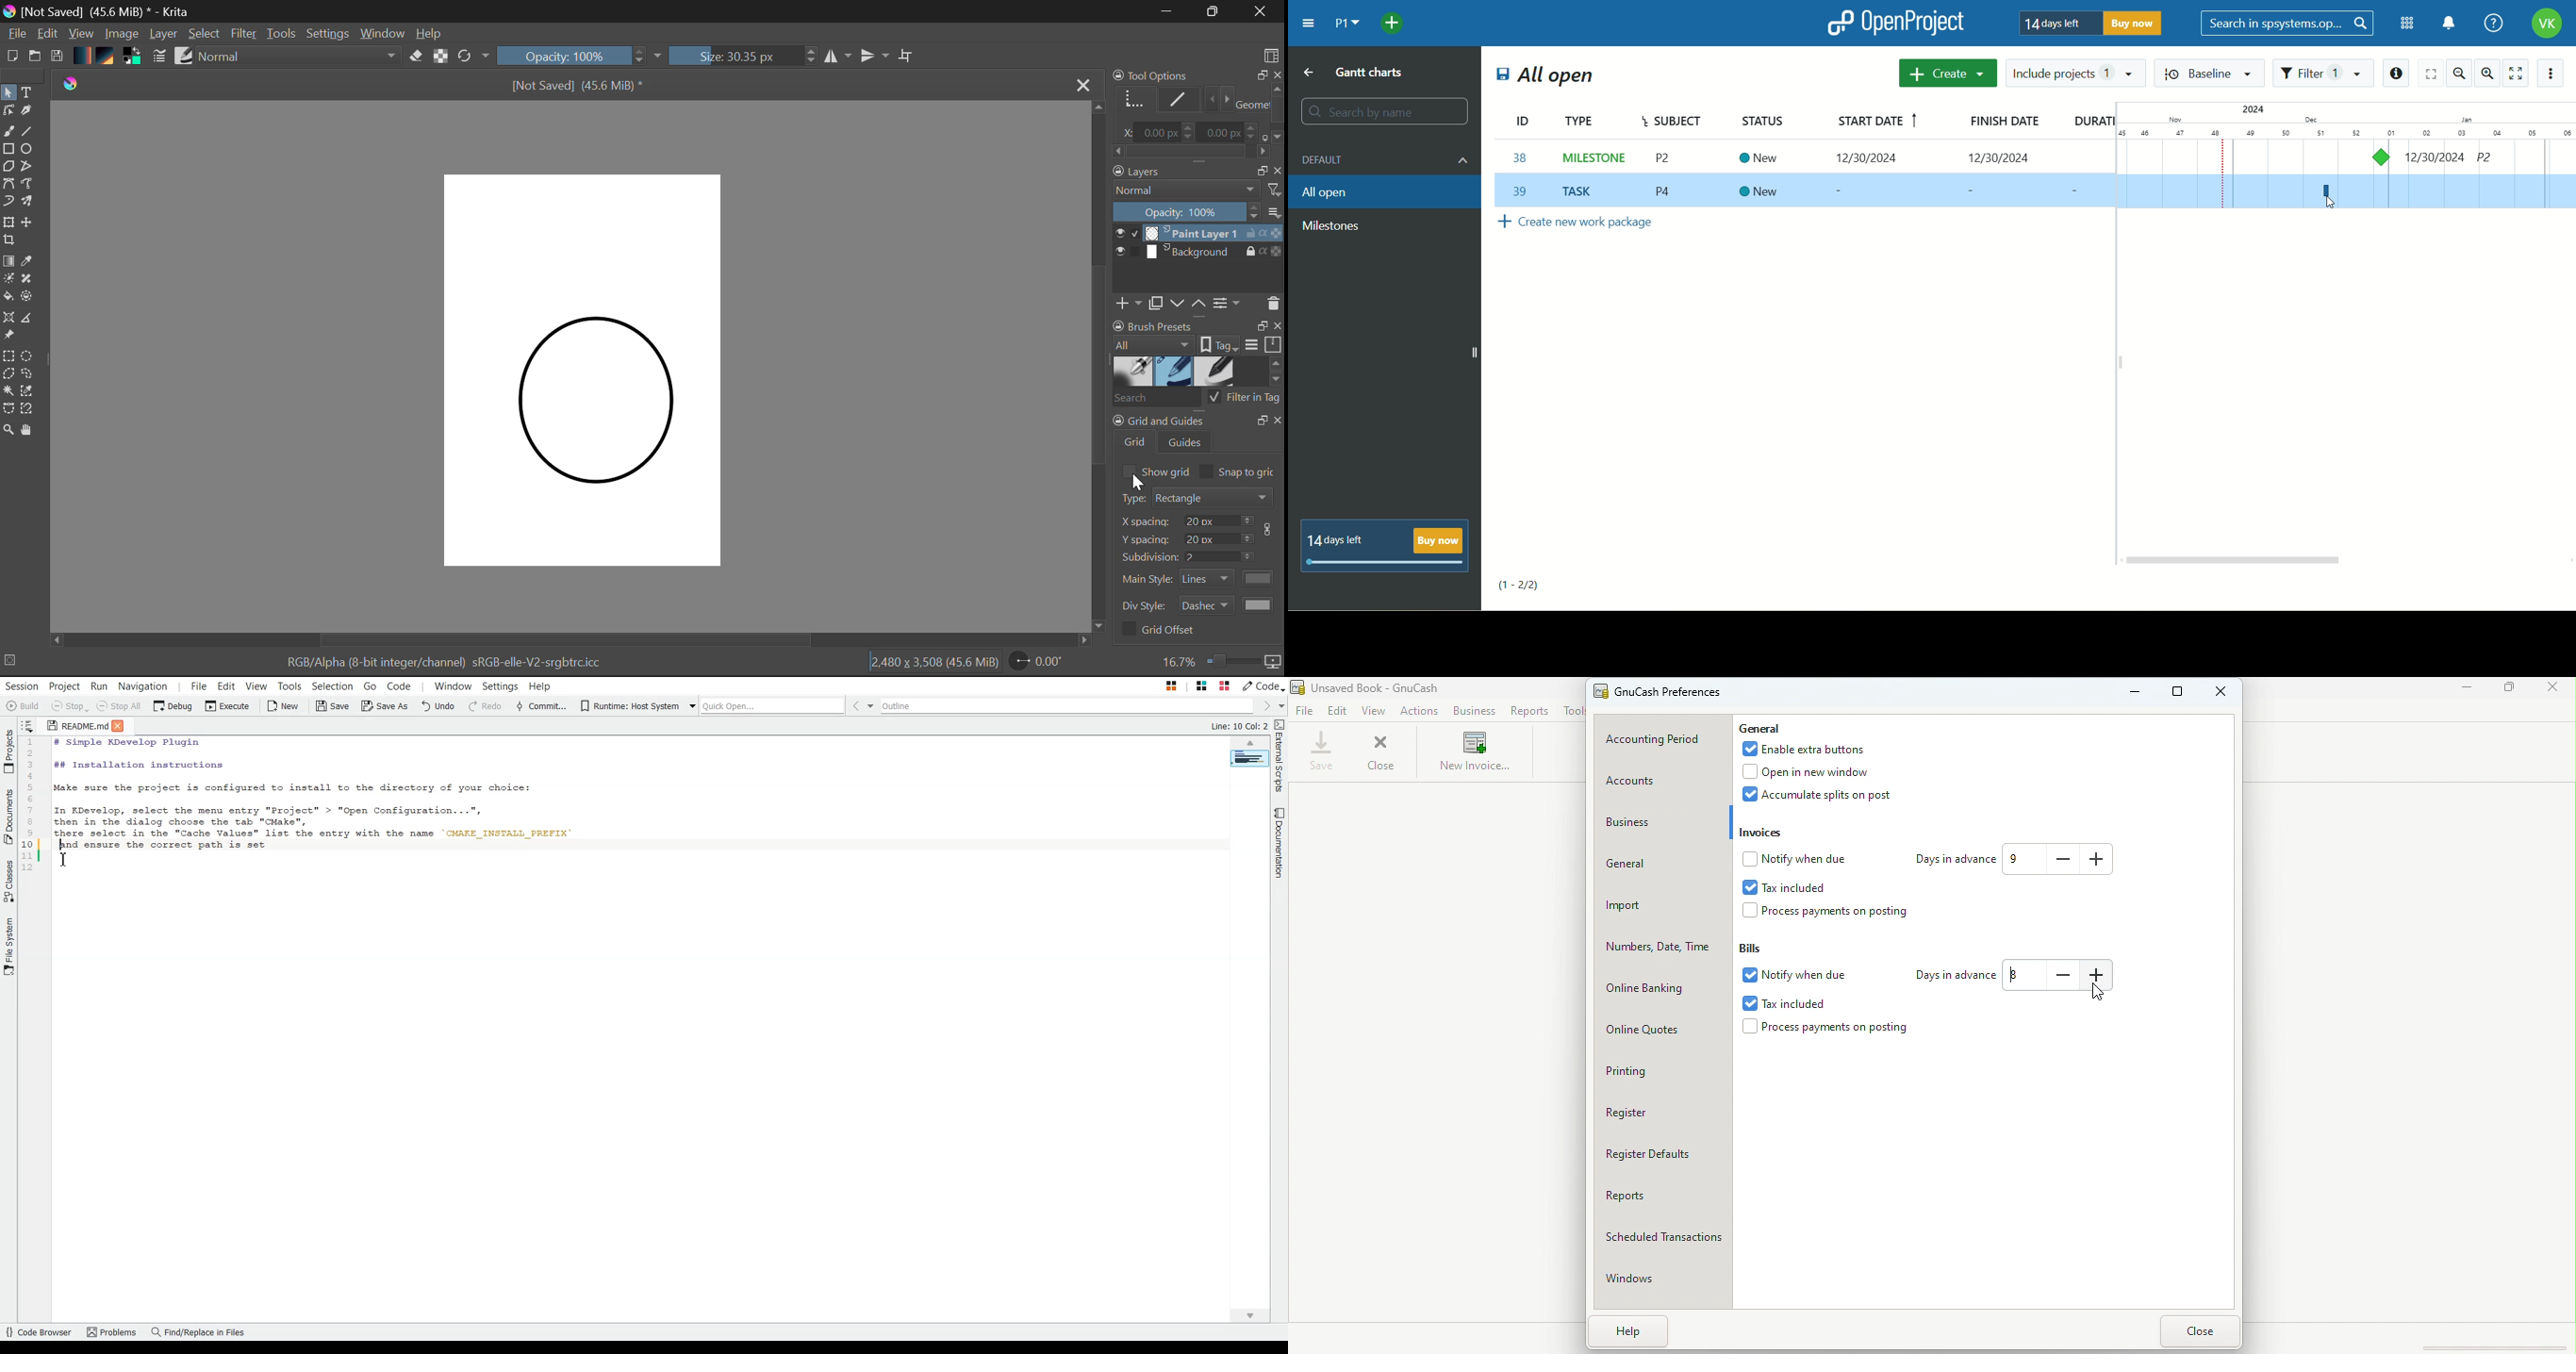 The image size is (2576, 1372). Describe the element at coordinates (121, 35) in the screenshot. I see `Image` at that location.